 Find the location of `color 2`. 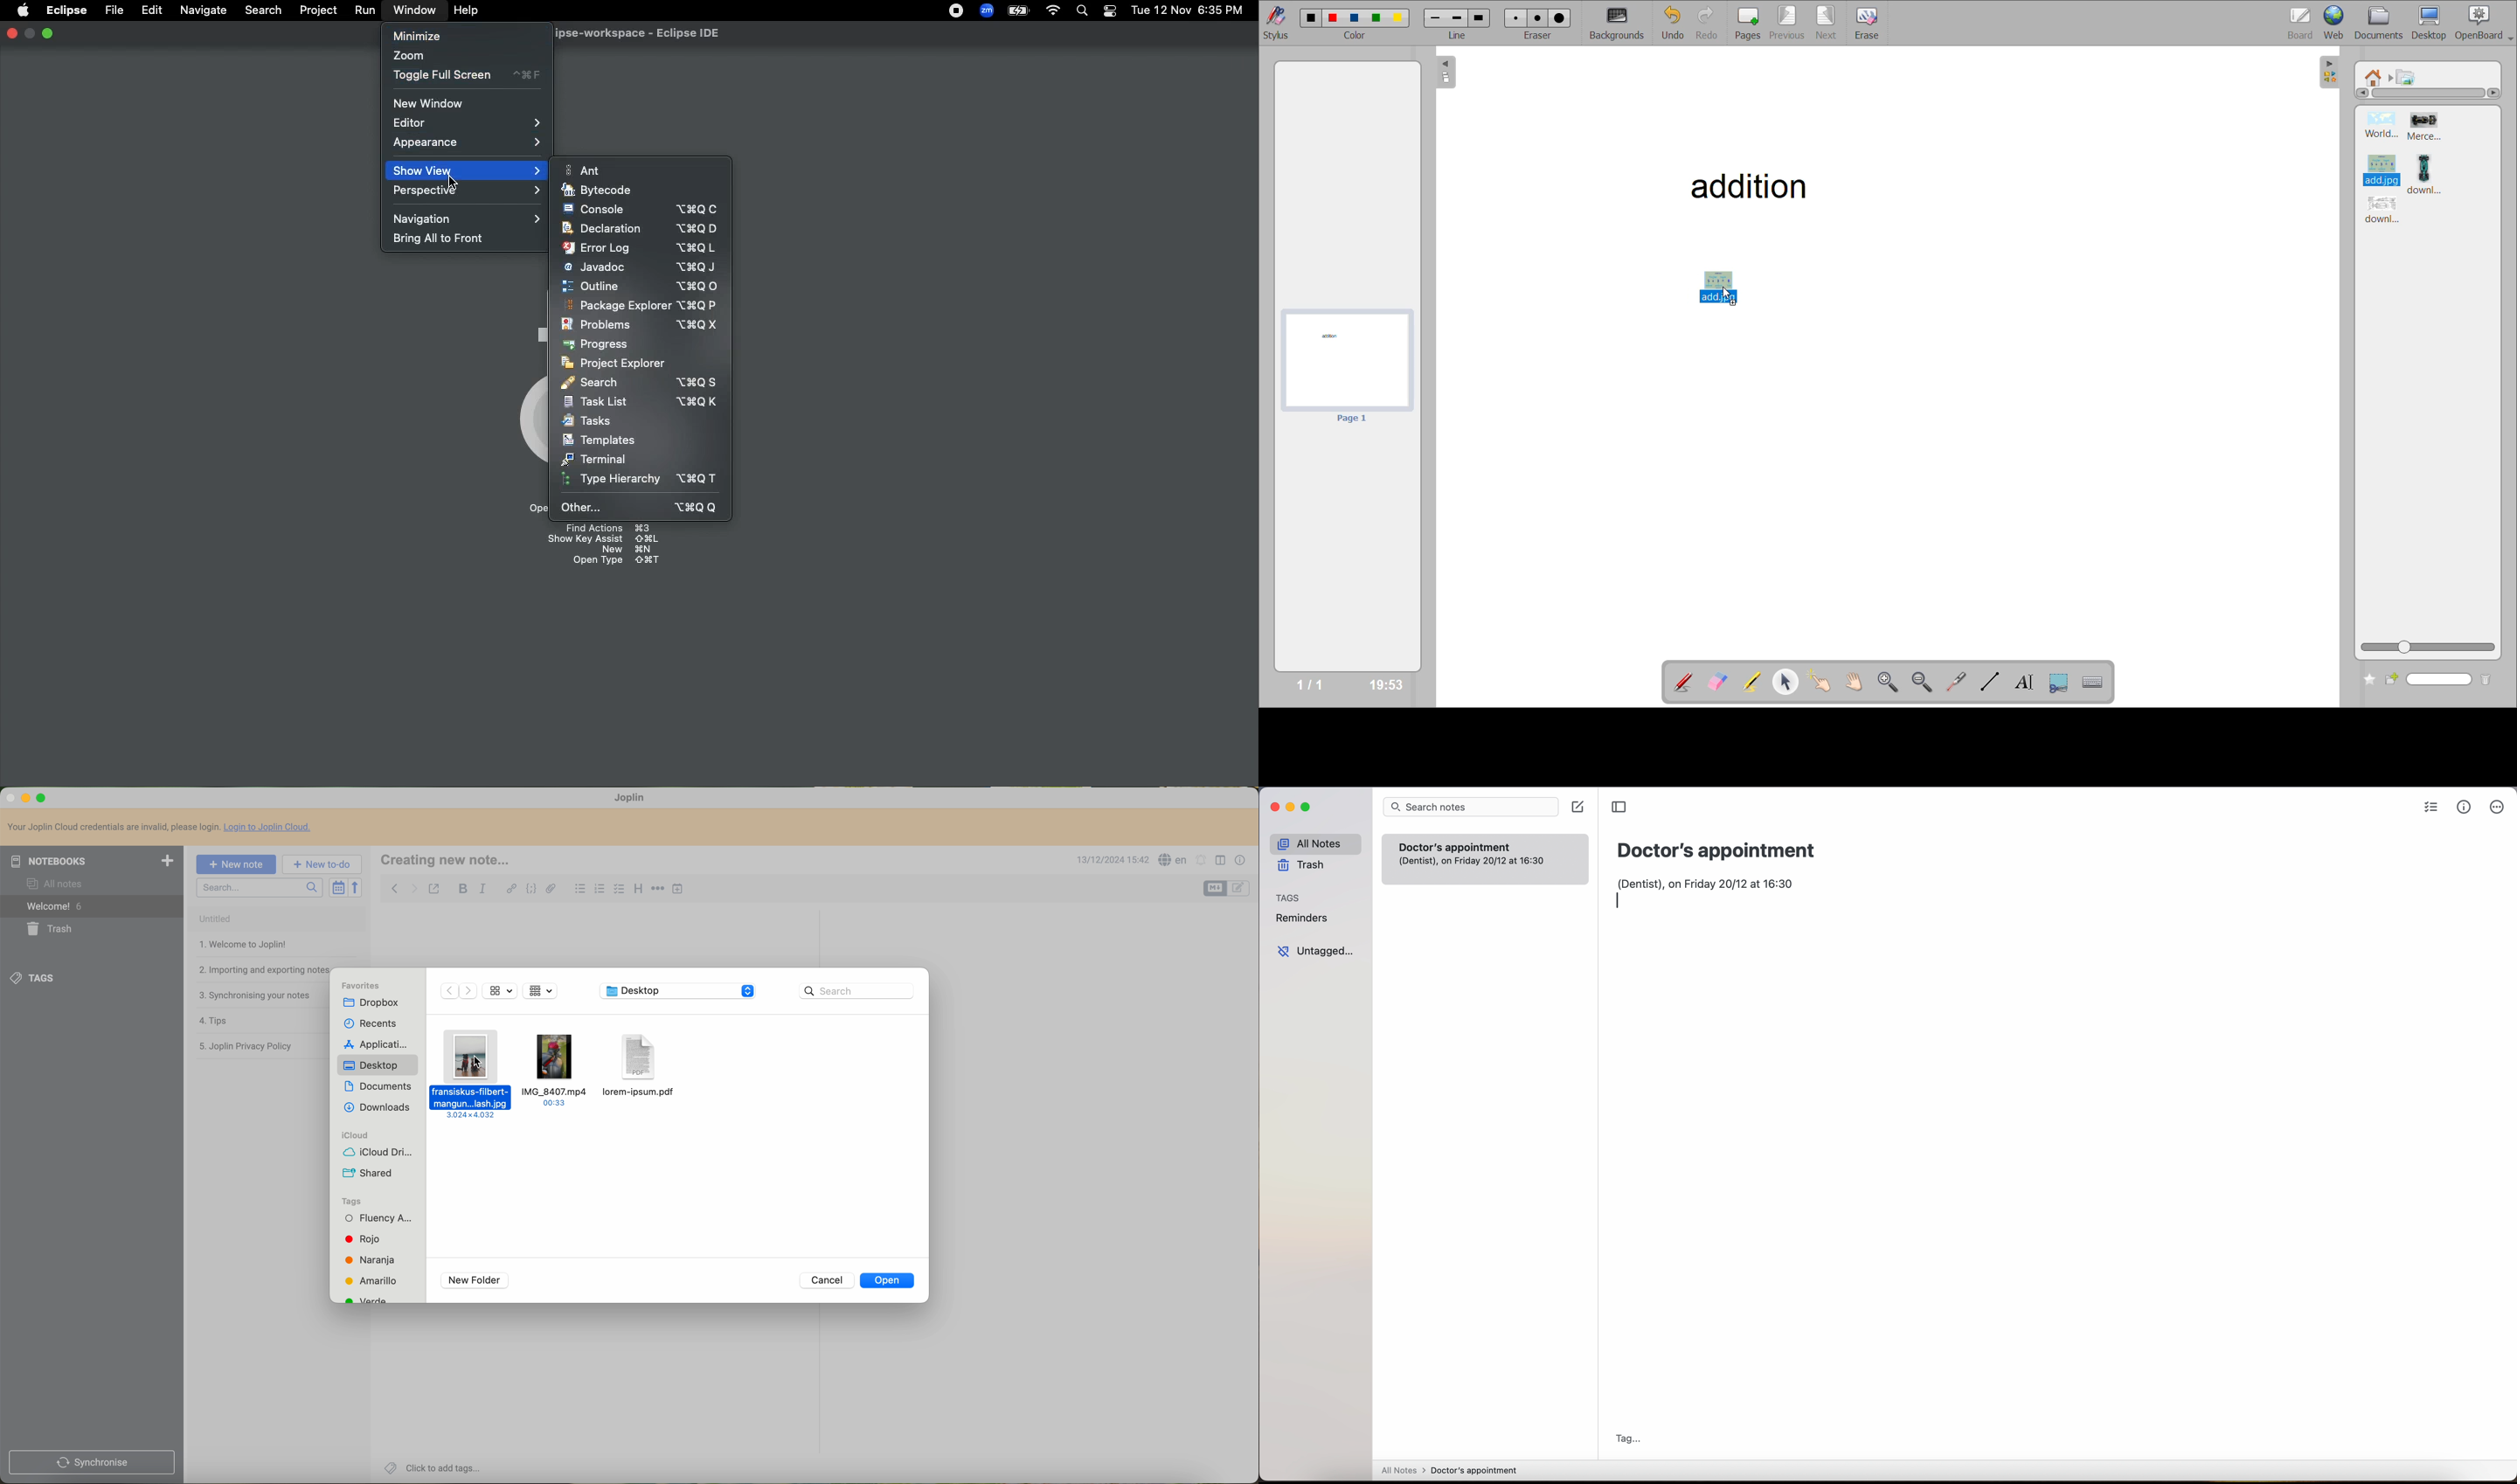

color 2 is located at coordinates (1334, 19).